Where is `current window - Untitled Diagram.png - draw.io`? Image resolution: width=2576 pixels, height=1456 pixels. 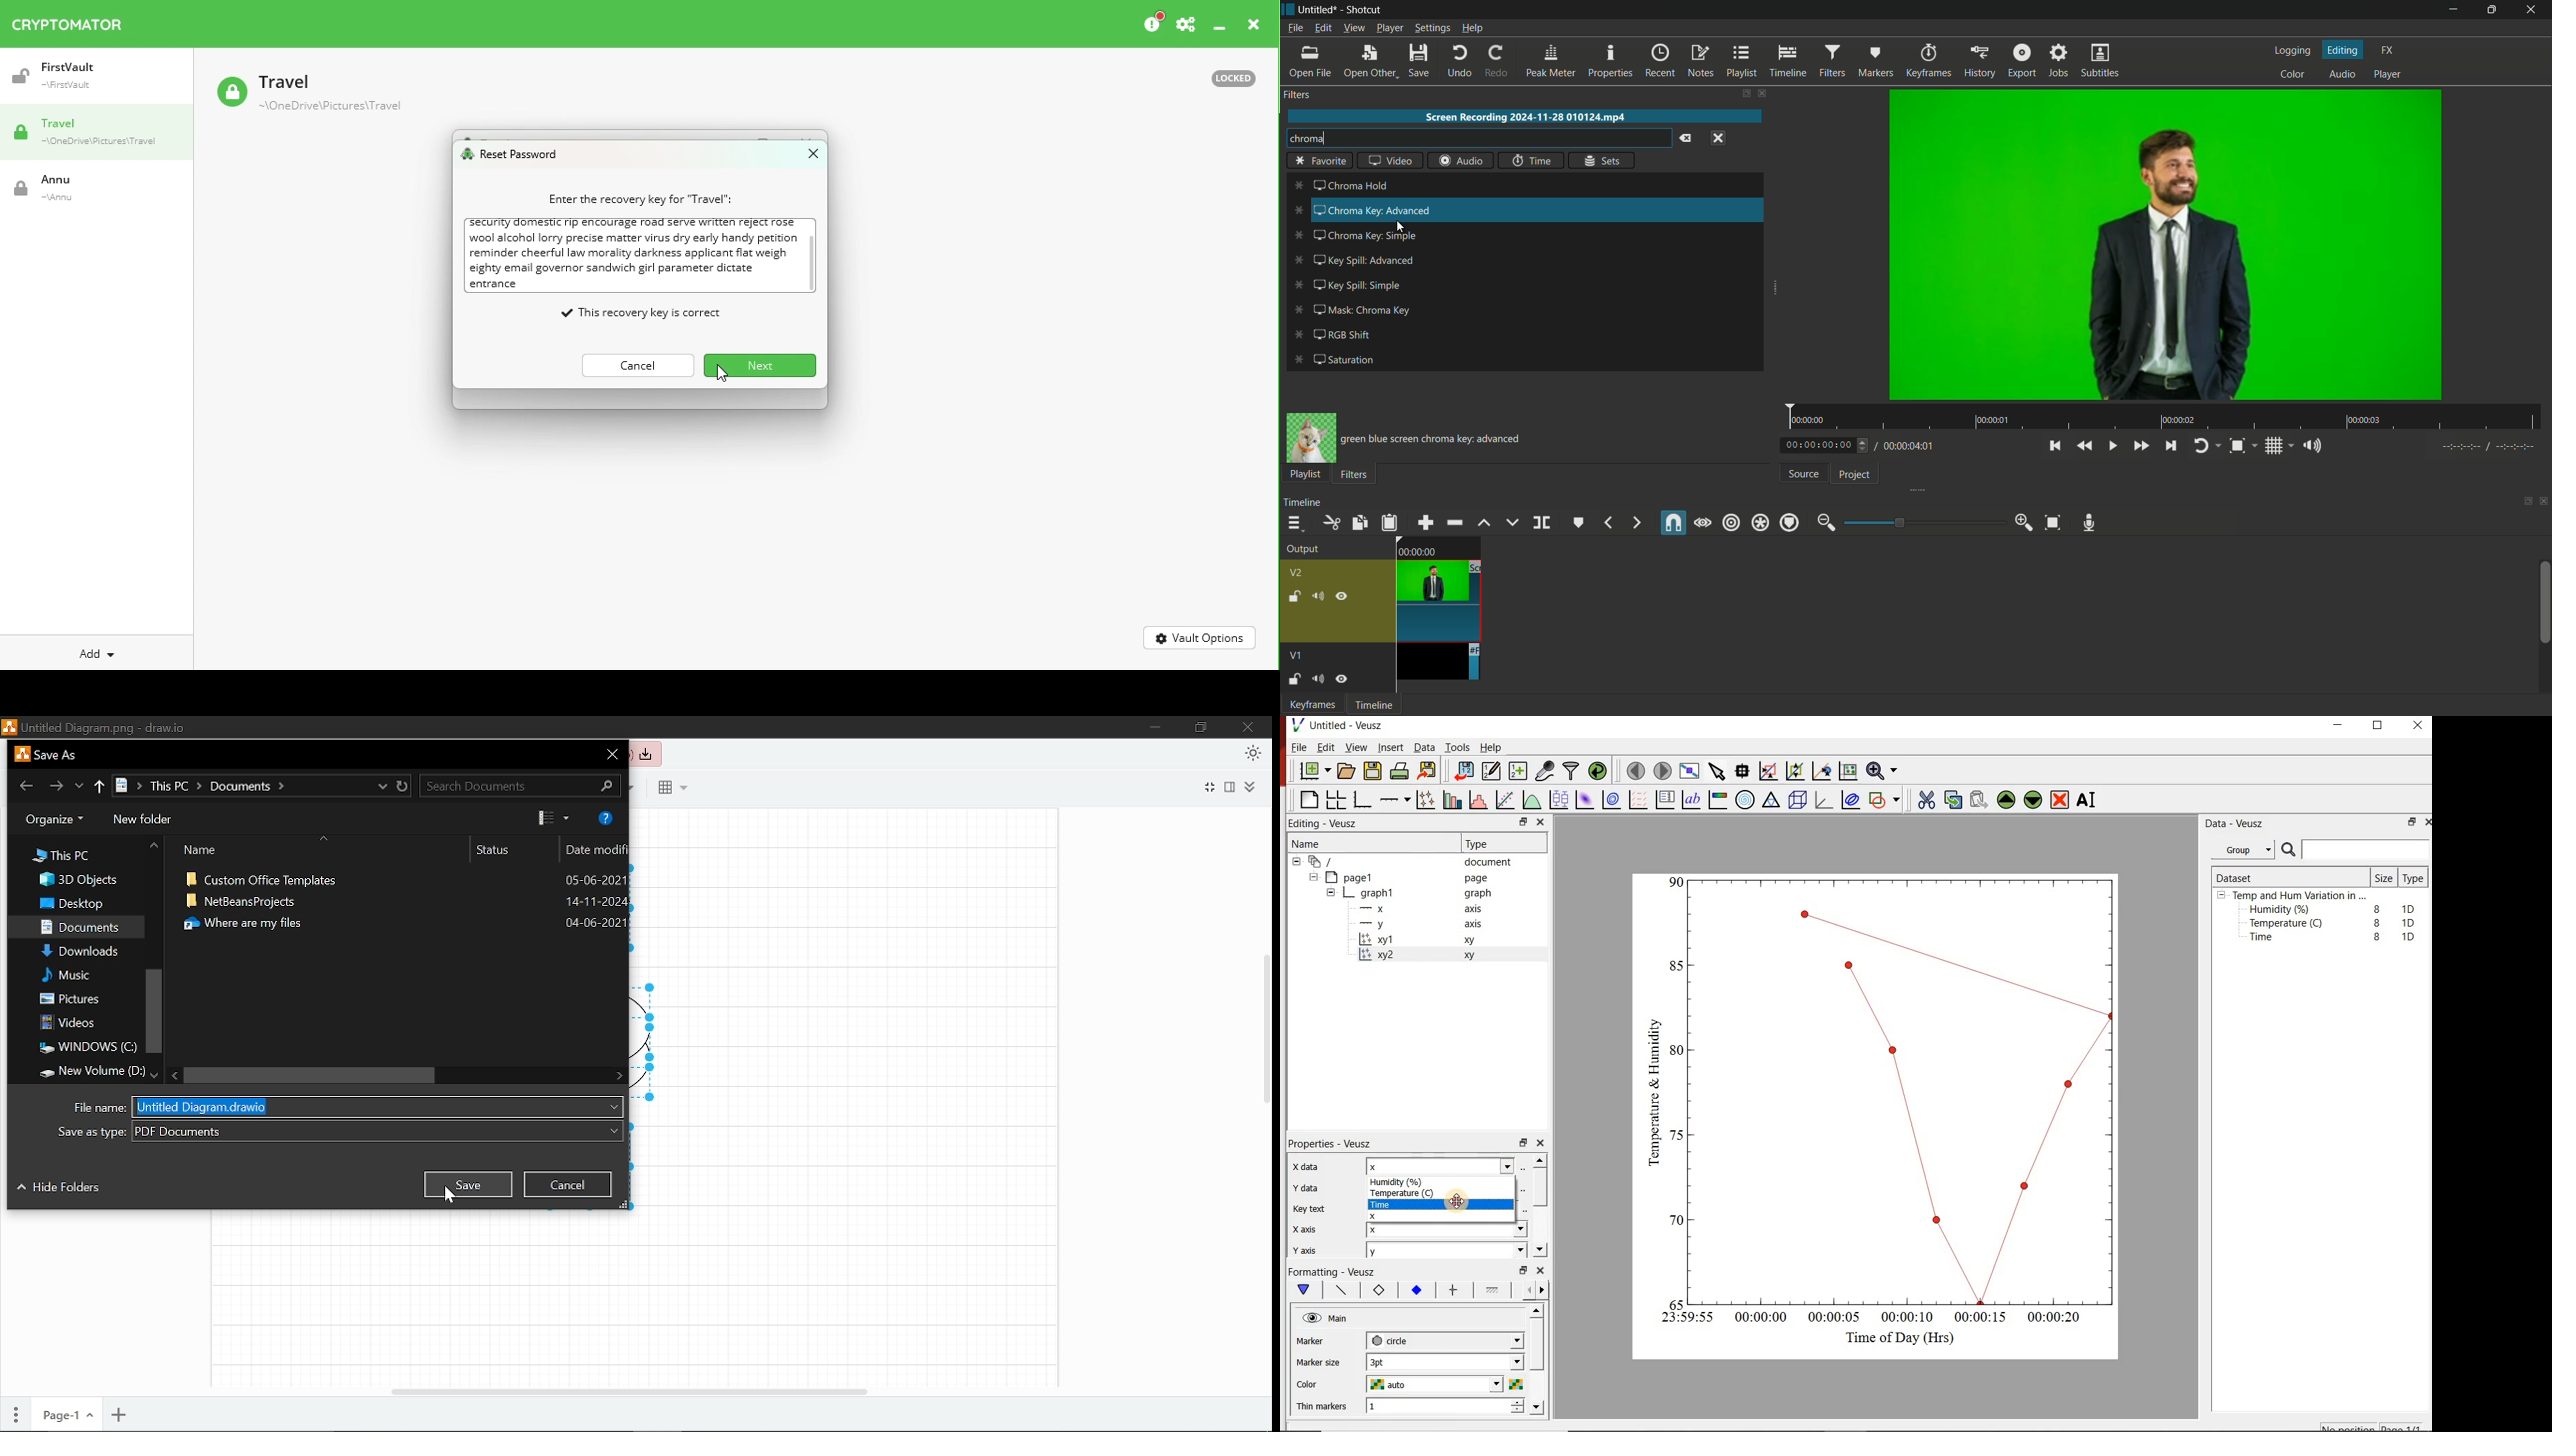 current window - Untitled Diagram.png - draw.io is located at coordinates (91, 728).